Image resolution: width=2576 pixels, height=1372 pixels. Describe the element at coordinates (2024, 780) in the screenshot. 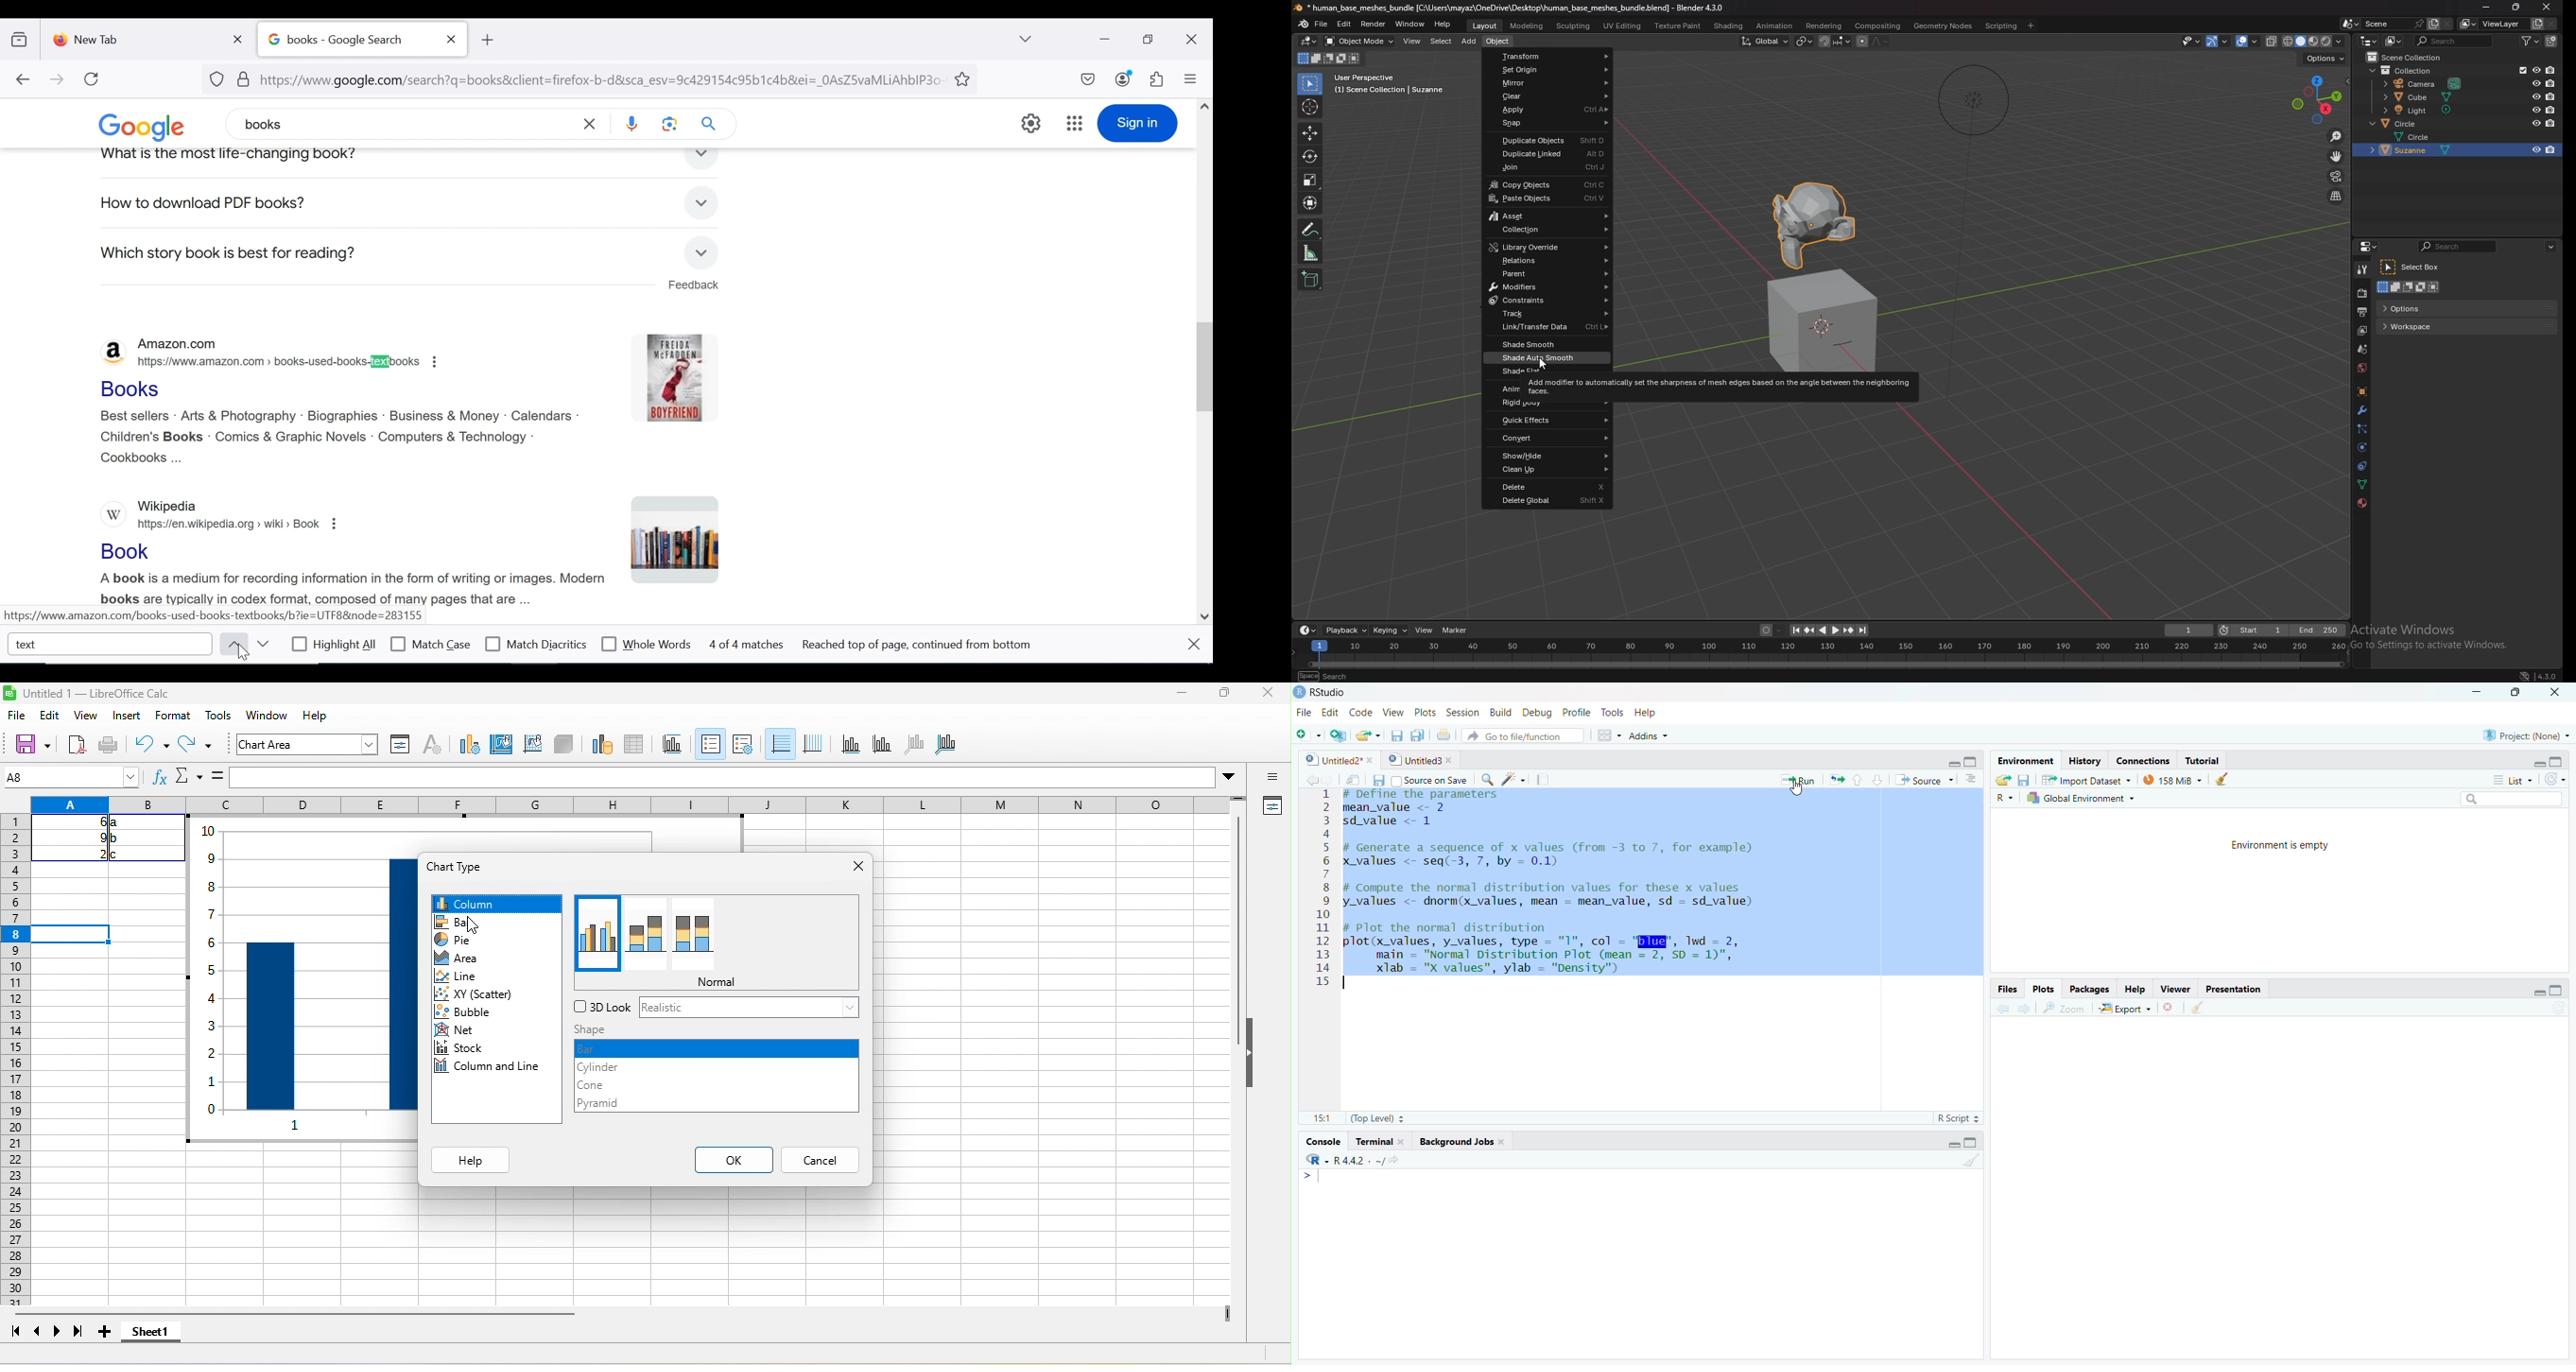

I see `` at that location.